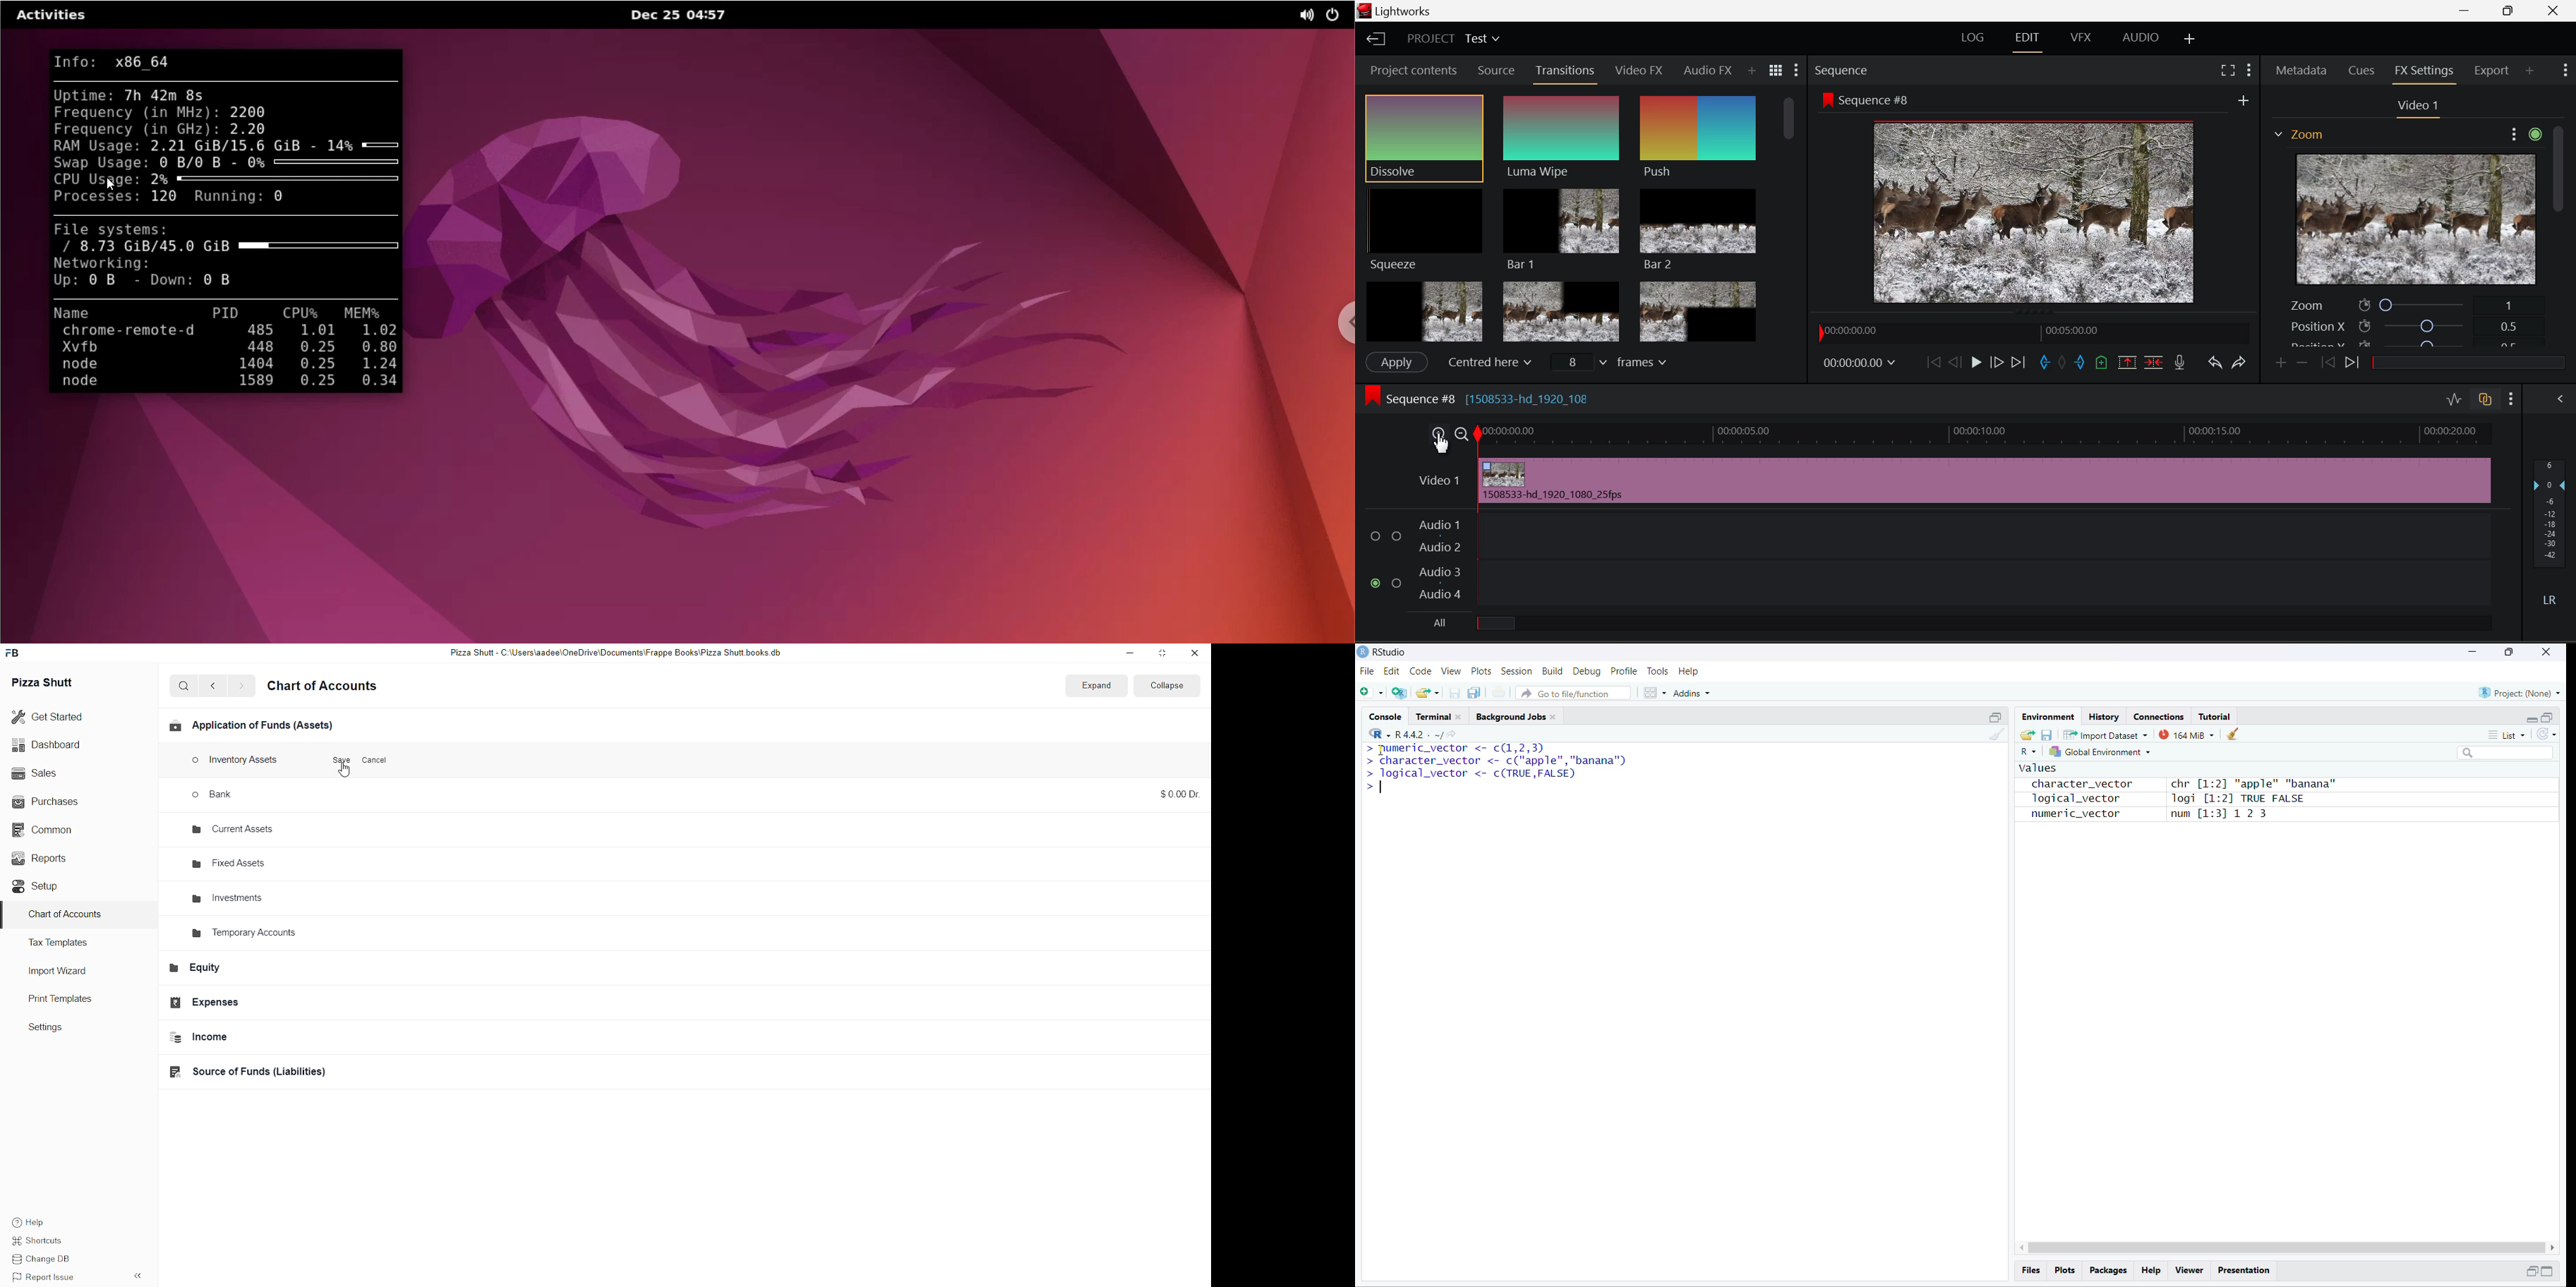  I want to click on Export, so click(2491, 71).